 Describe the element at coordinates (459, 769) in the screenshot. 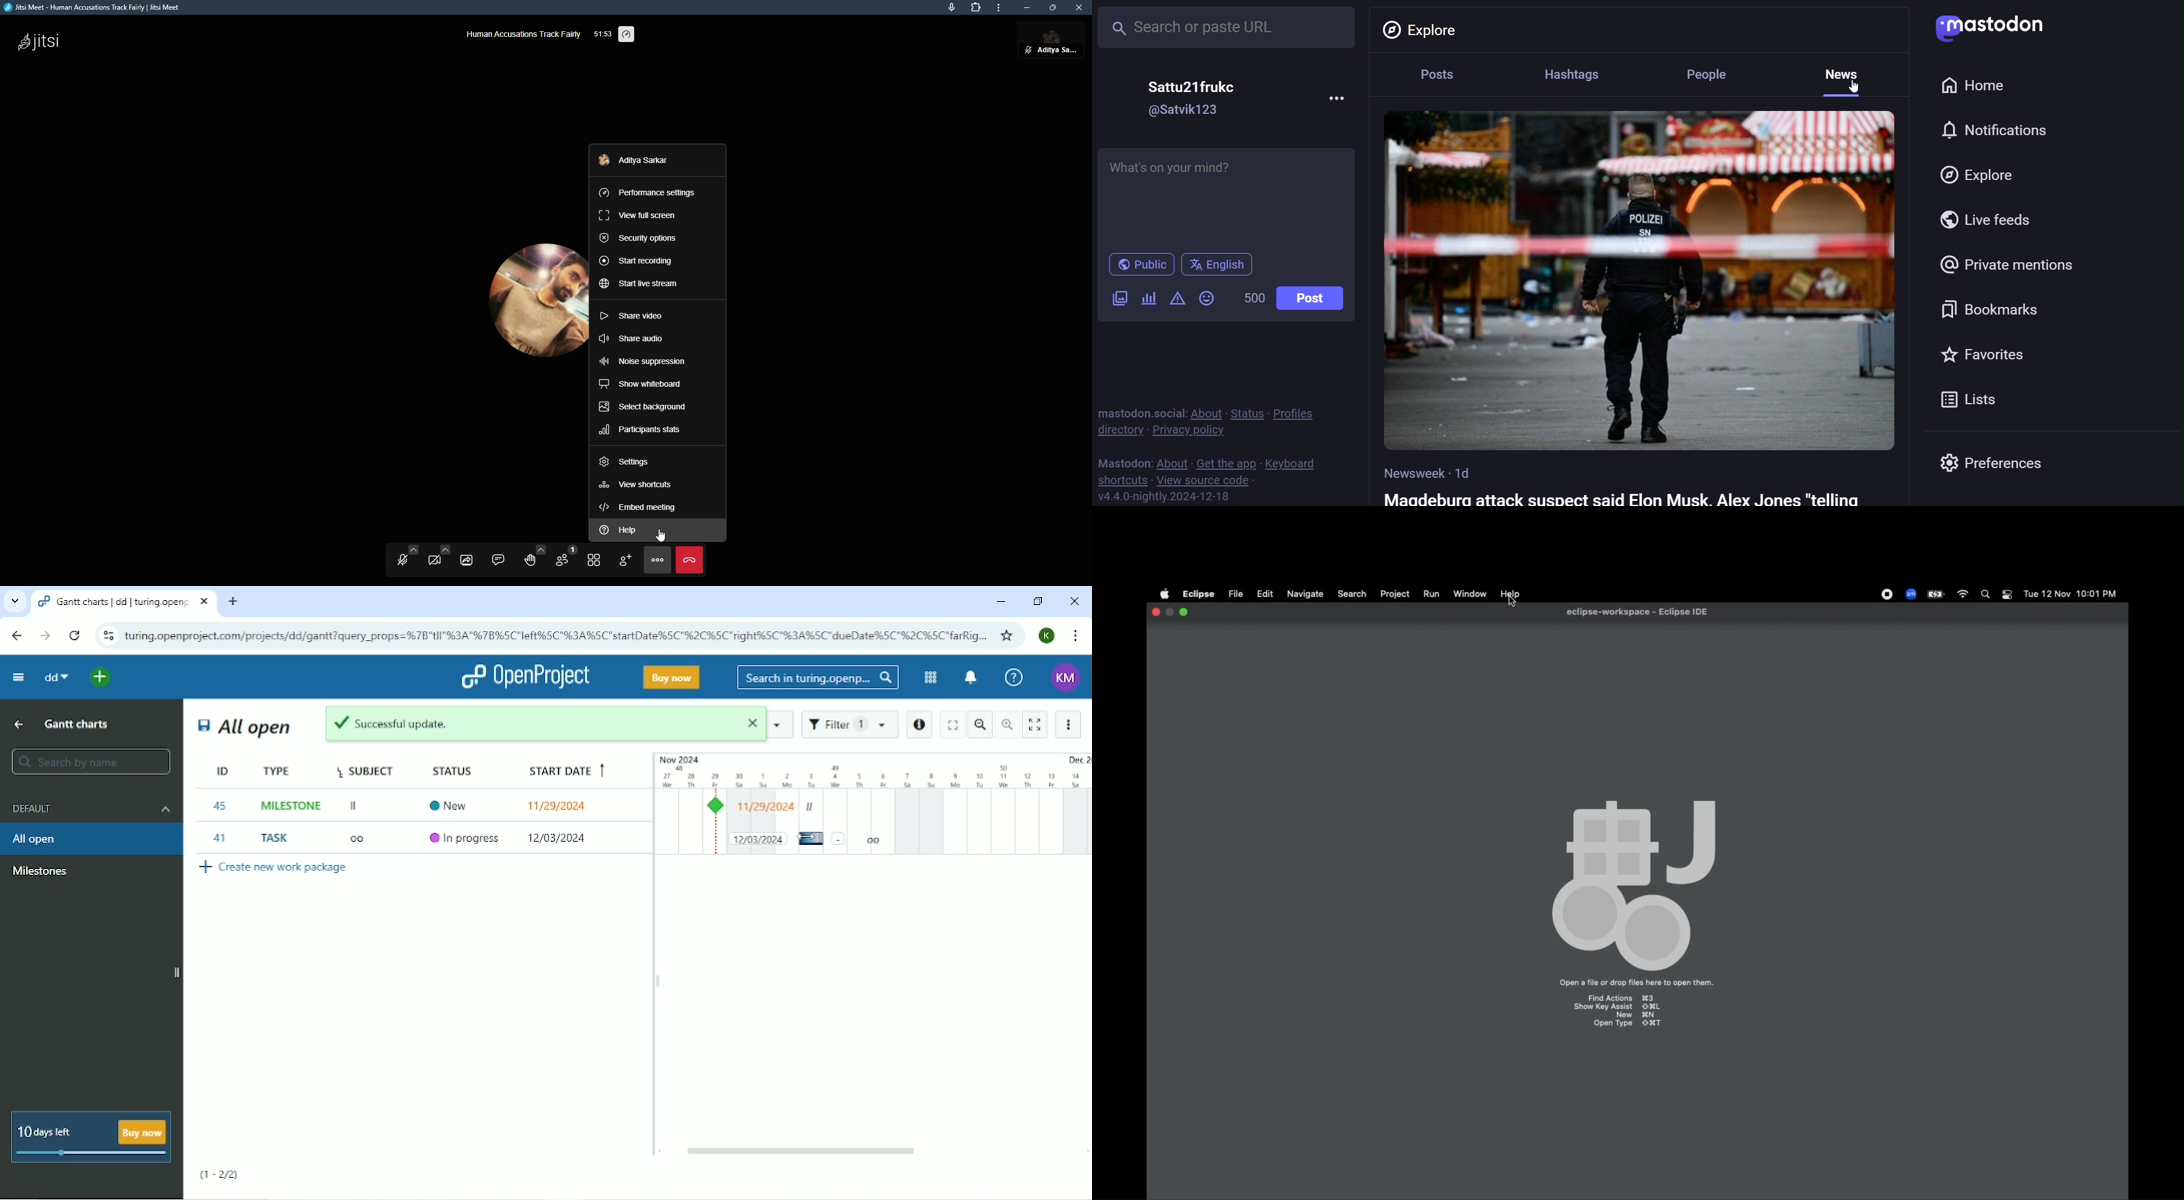

I see `Status` at that location.